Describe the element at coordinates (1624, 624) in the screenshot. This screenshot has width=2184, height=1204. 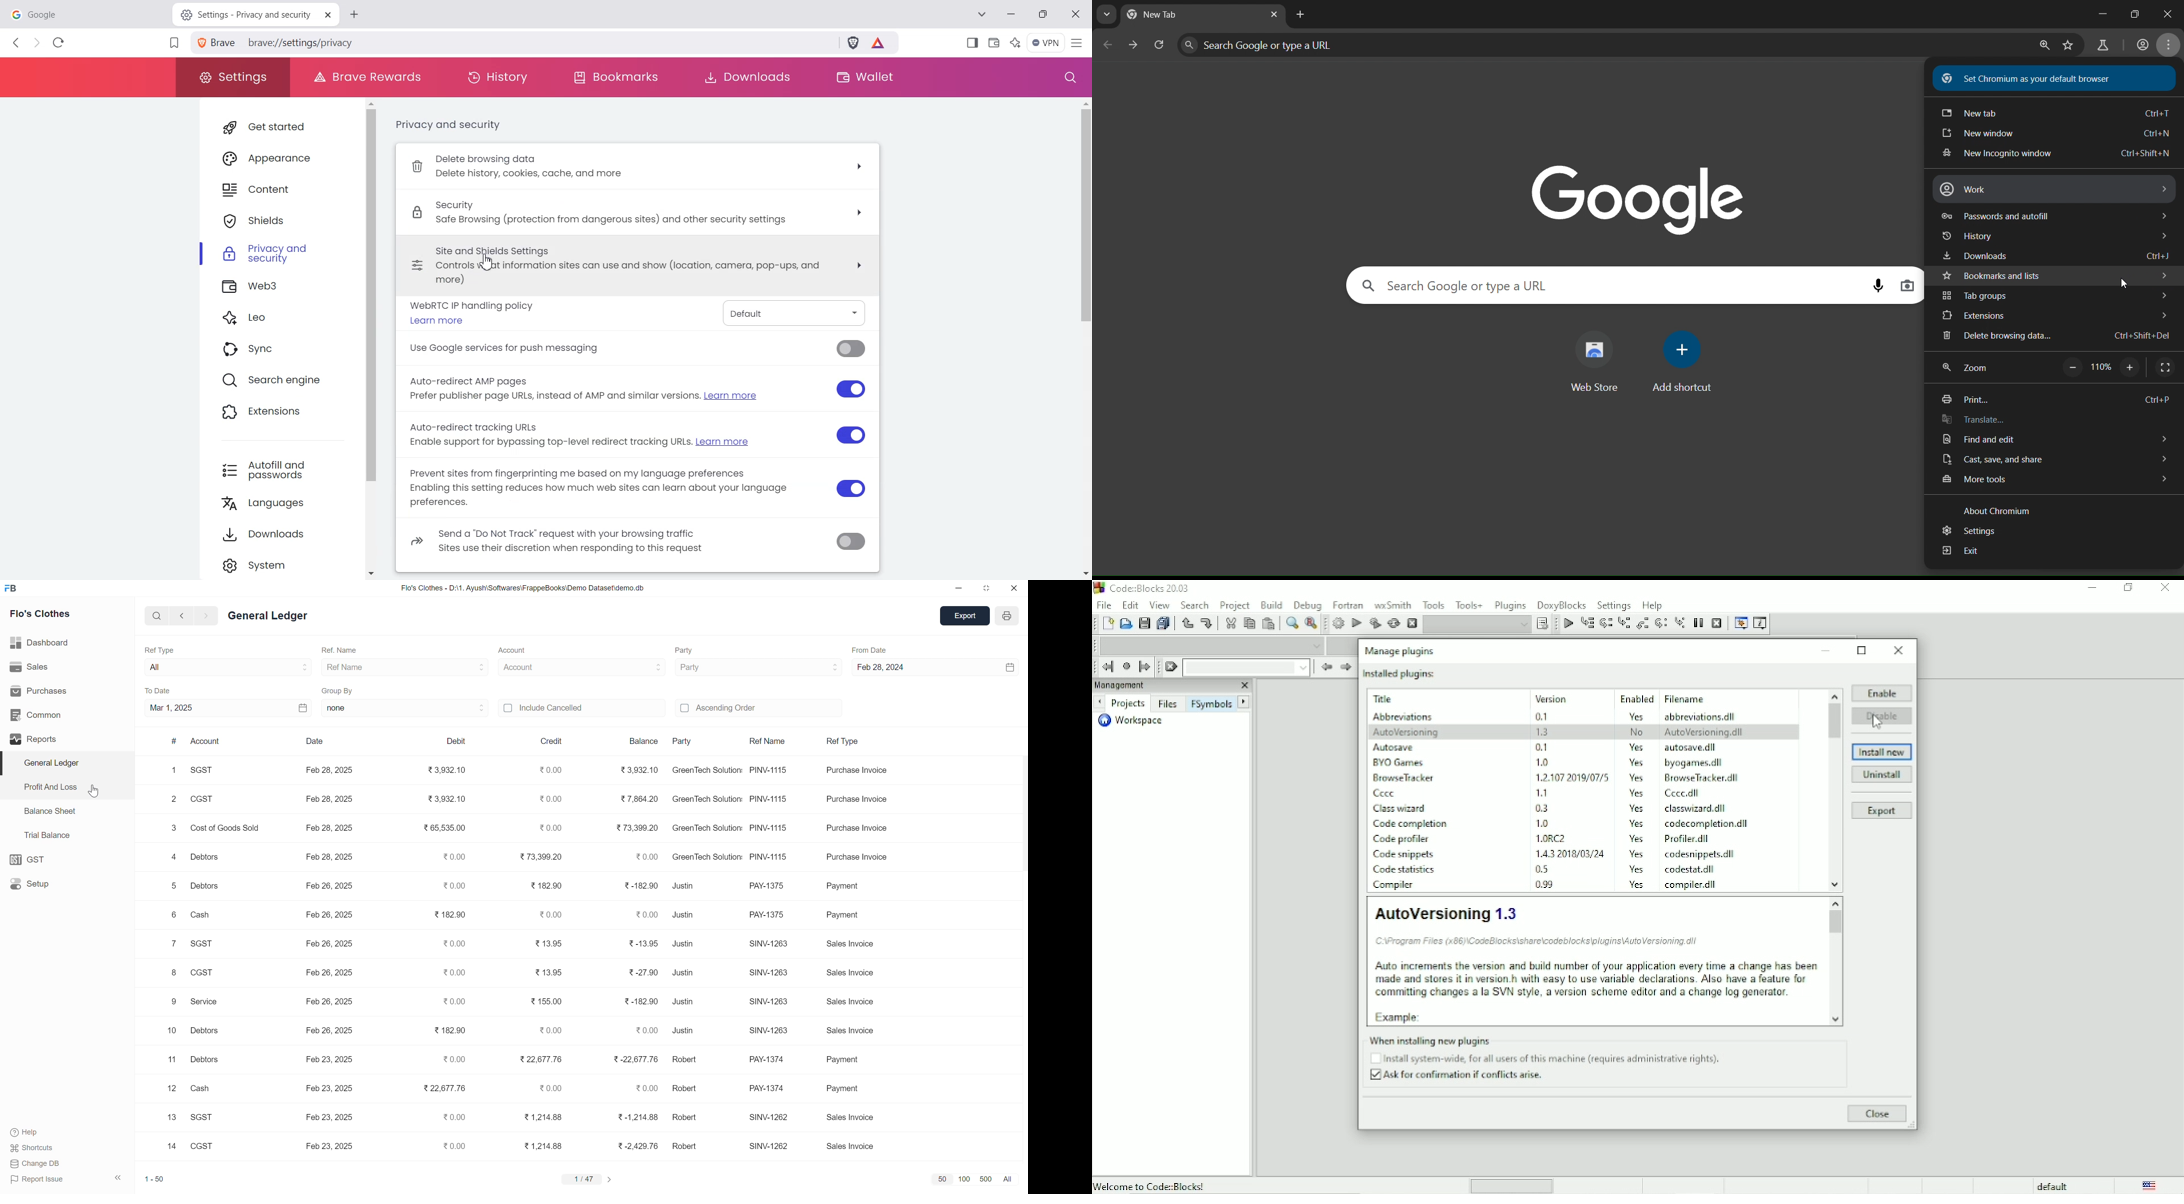
I see `Step into` at that location.